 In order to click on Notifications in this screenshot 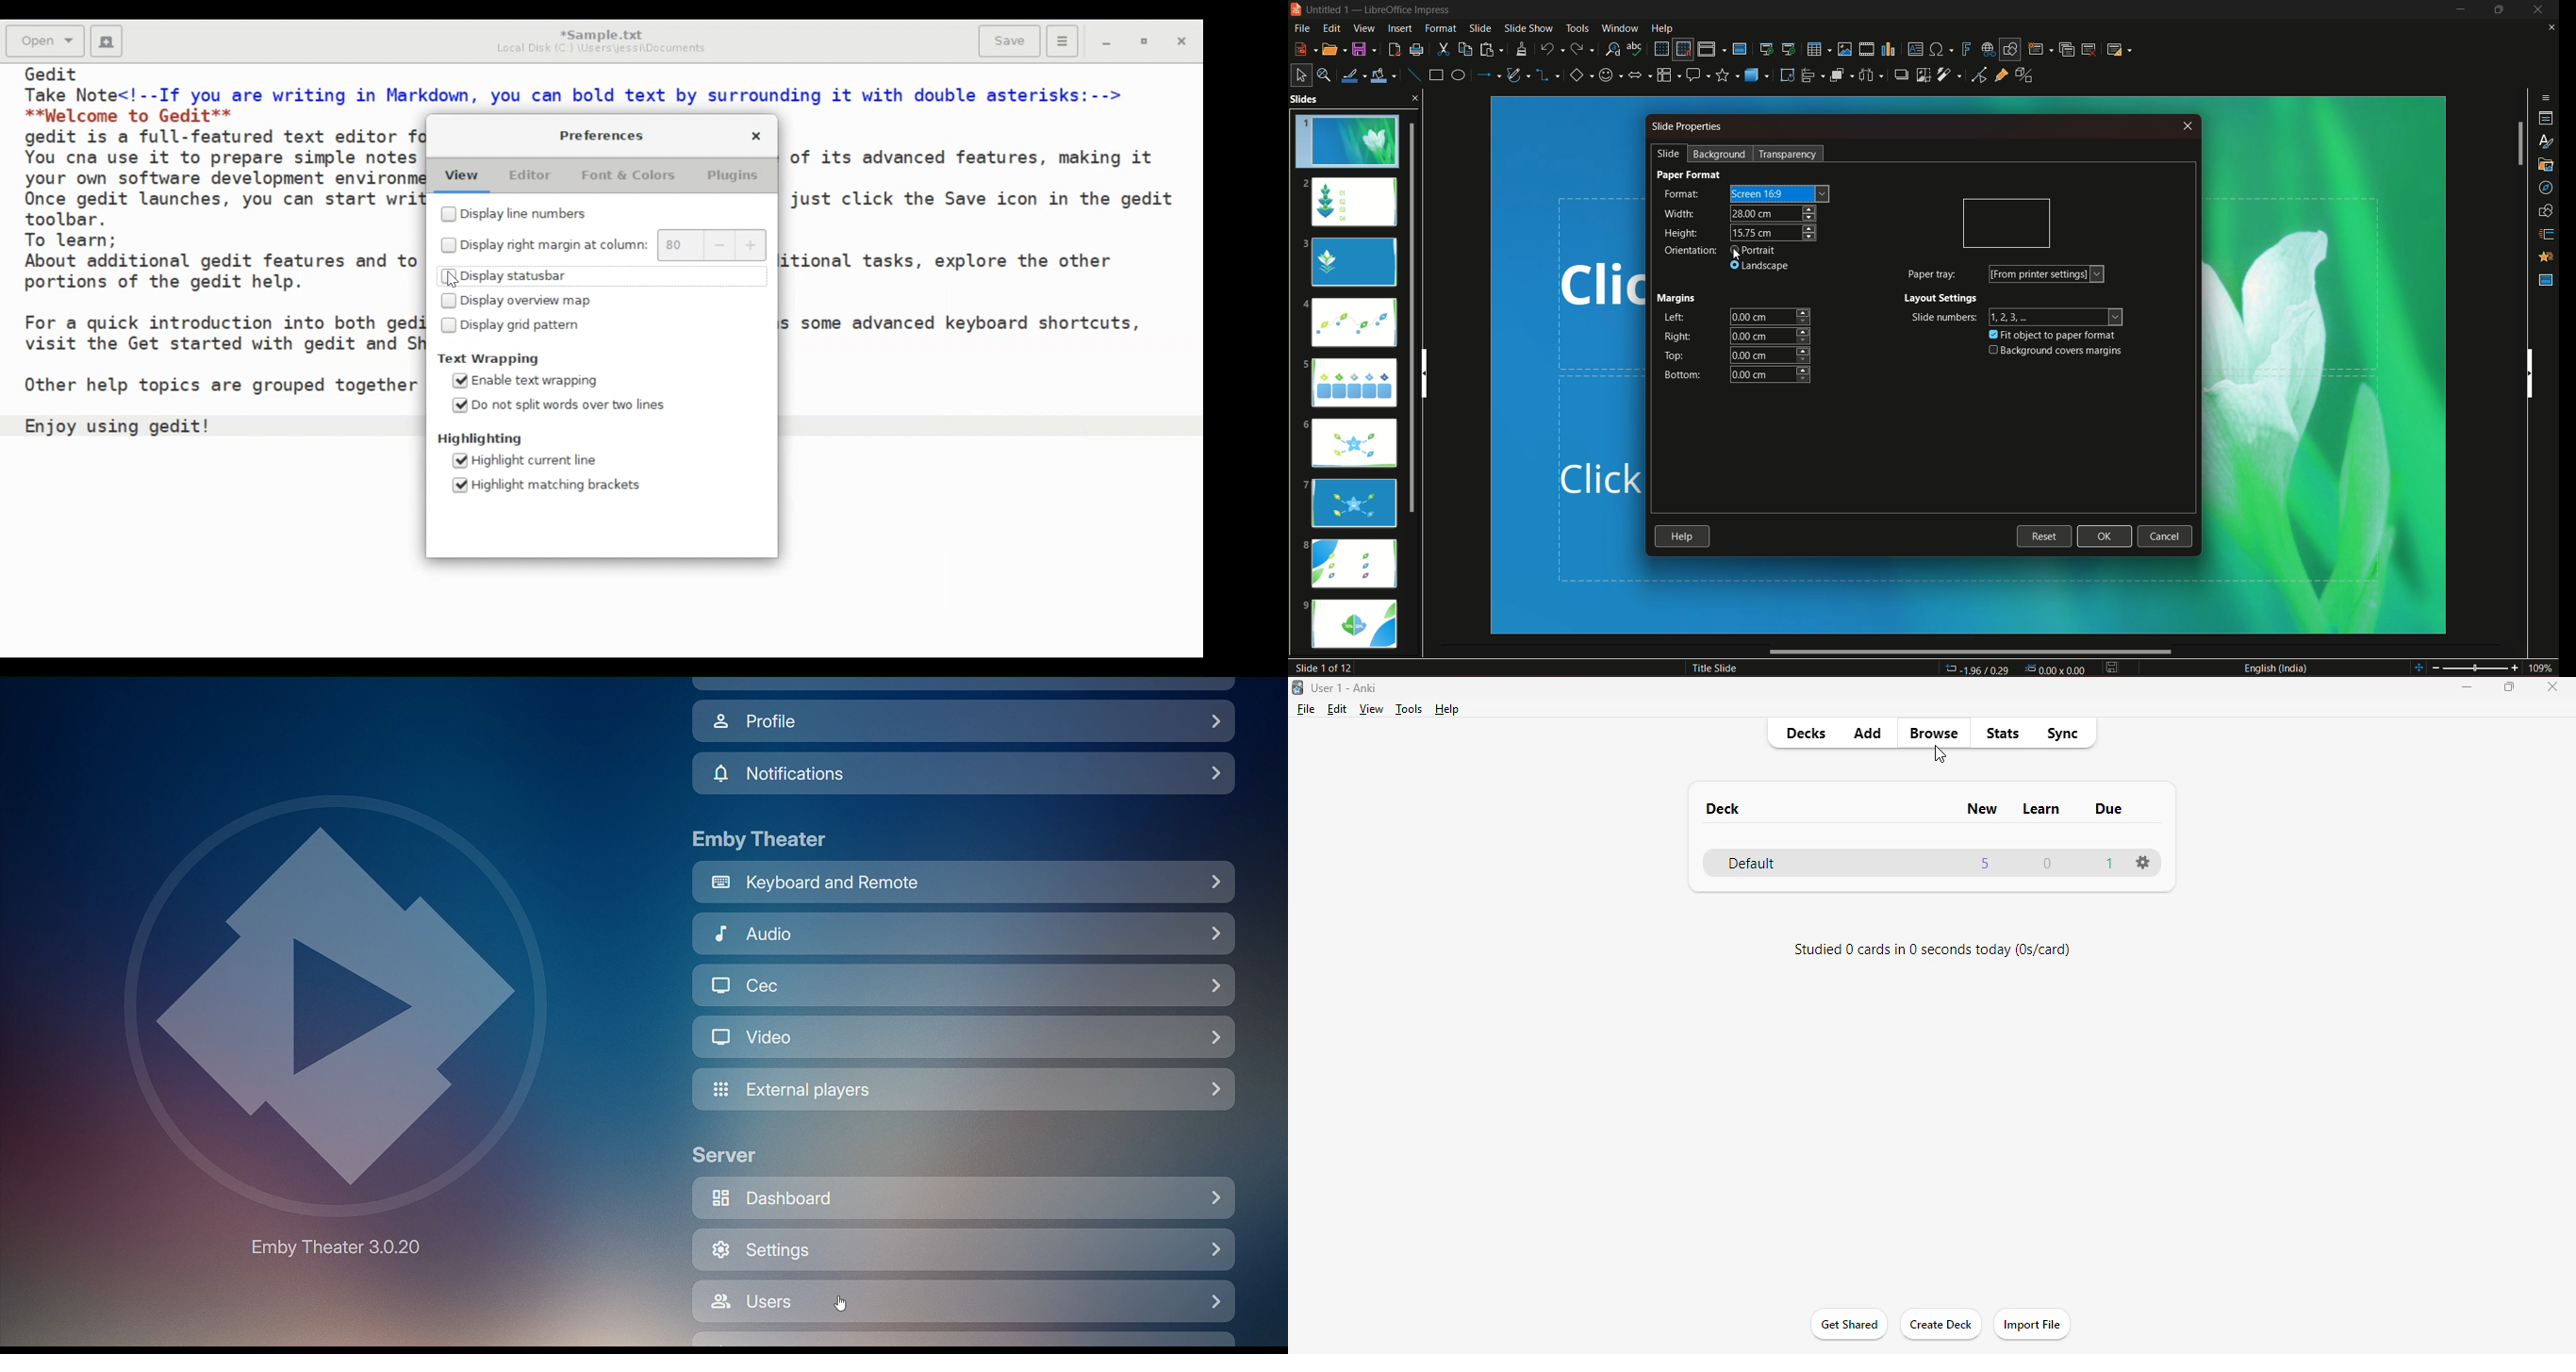, I will do `click(965, 774)`.